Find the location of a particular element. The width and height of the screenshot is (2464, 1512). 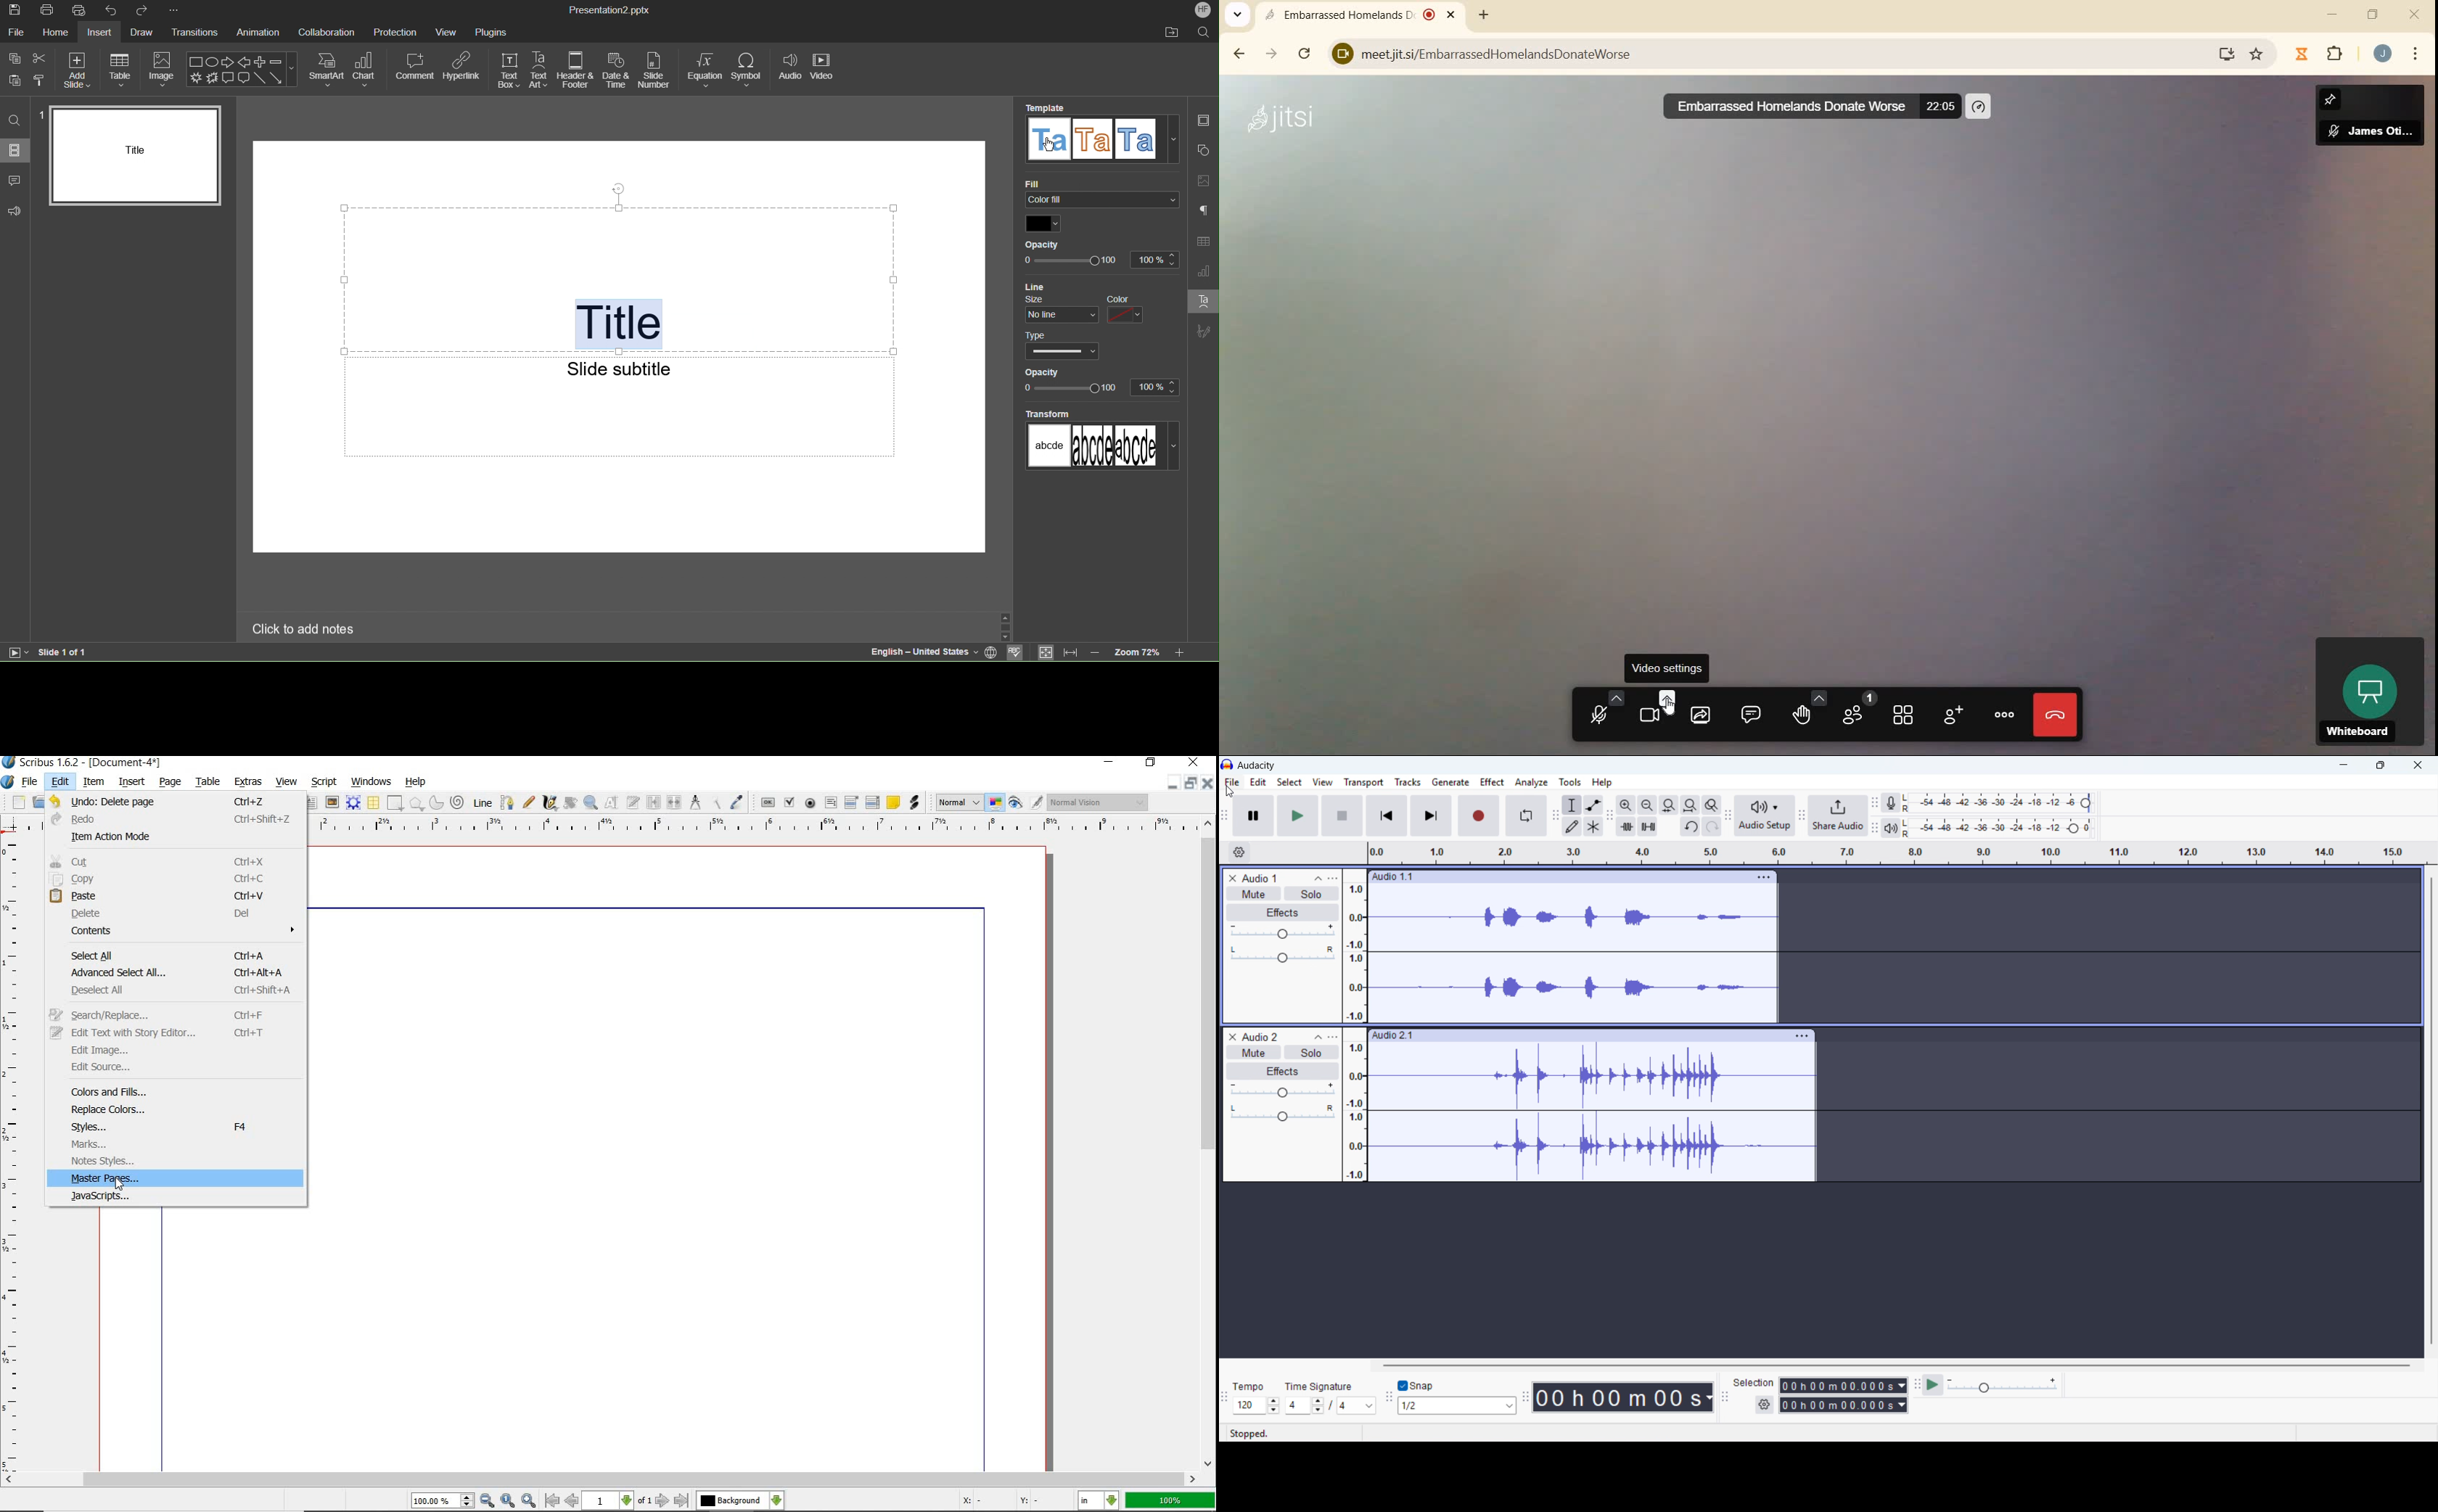

edit text with story editor is located at coordinates (171, 1033).